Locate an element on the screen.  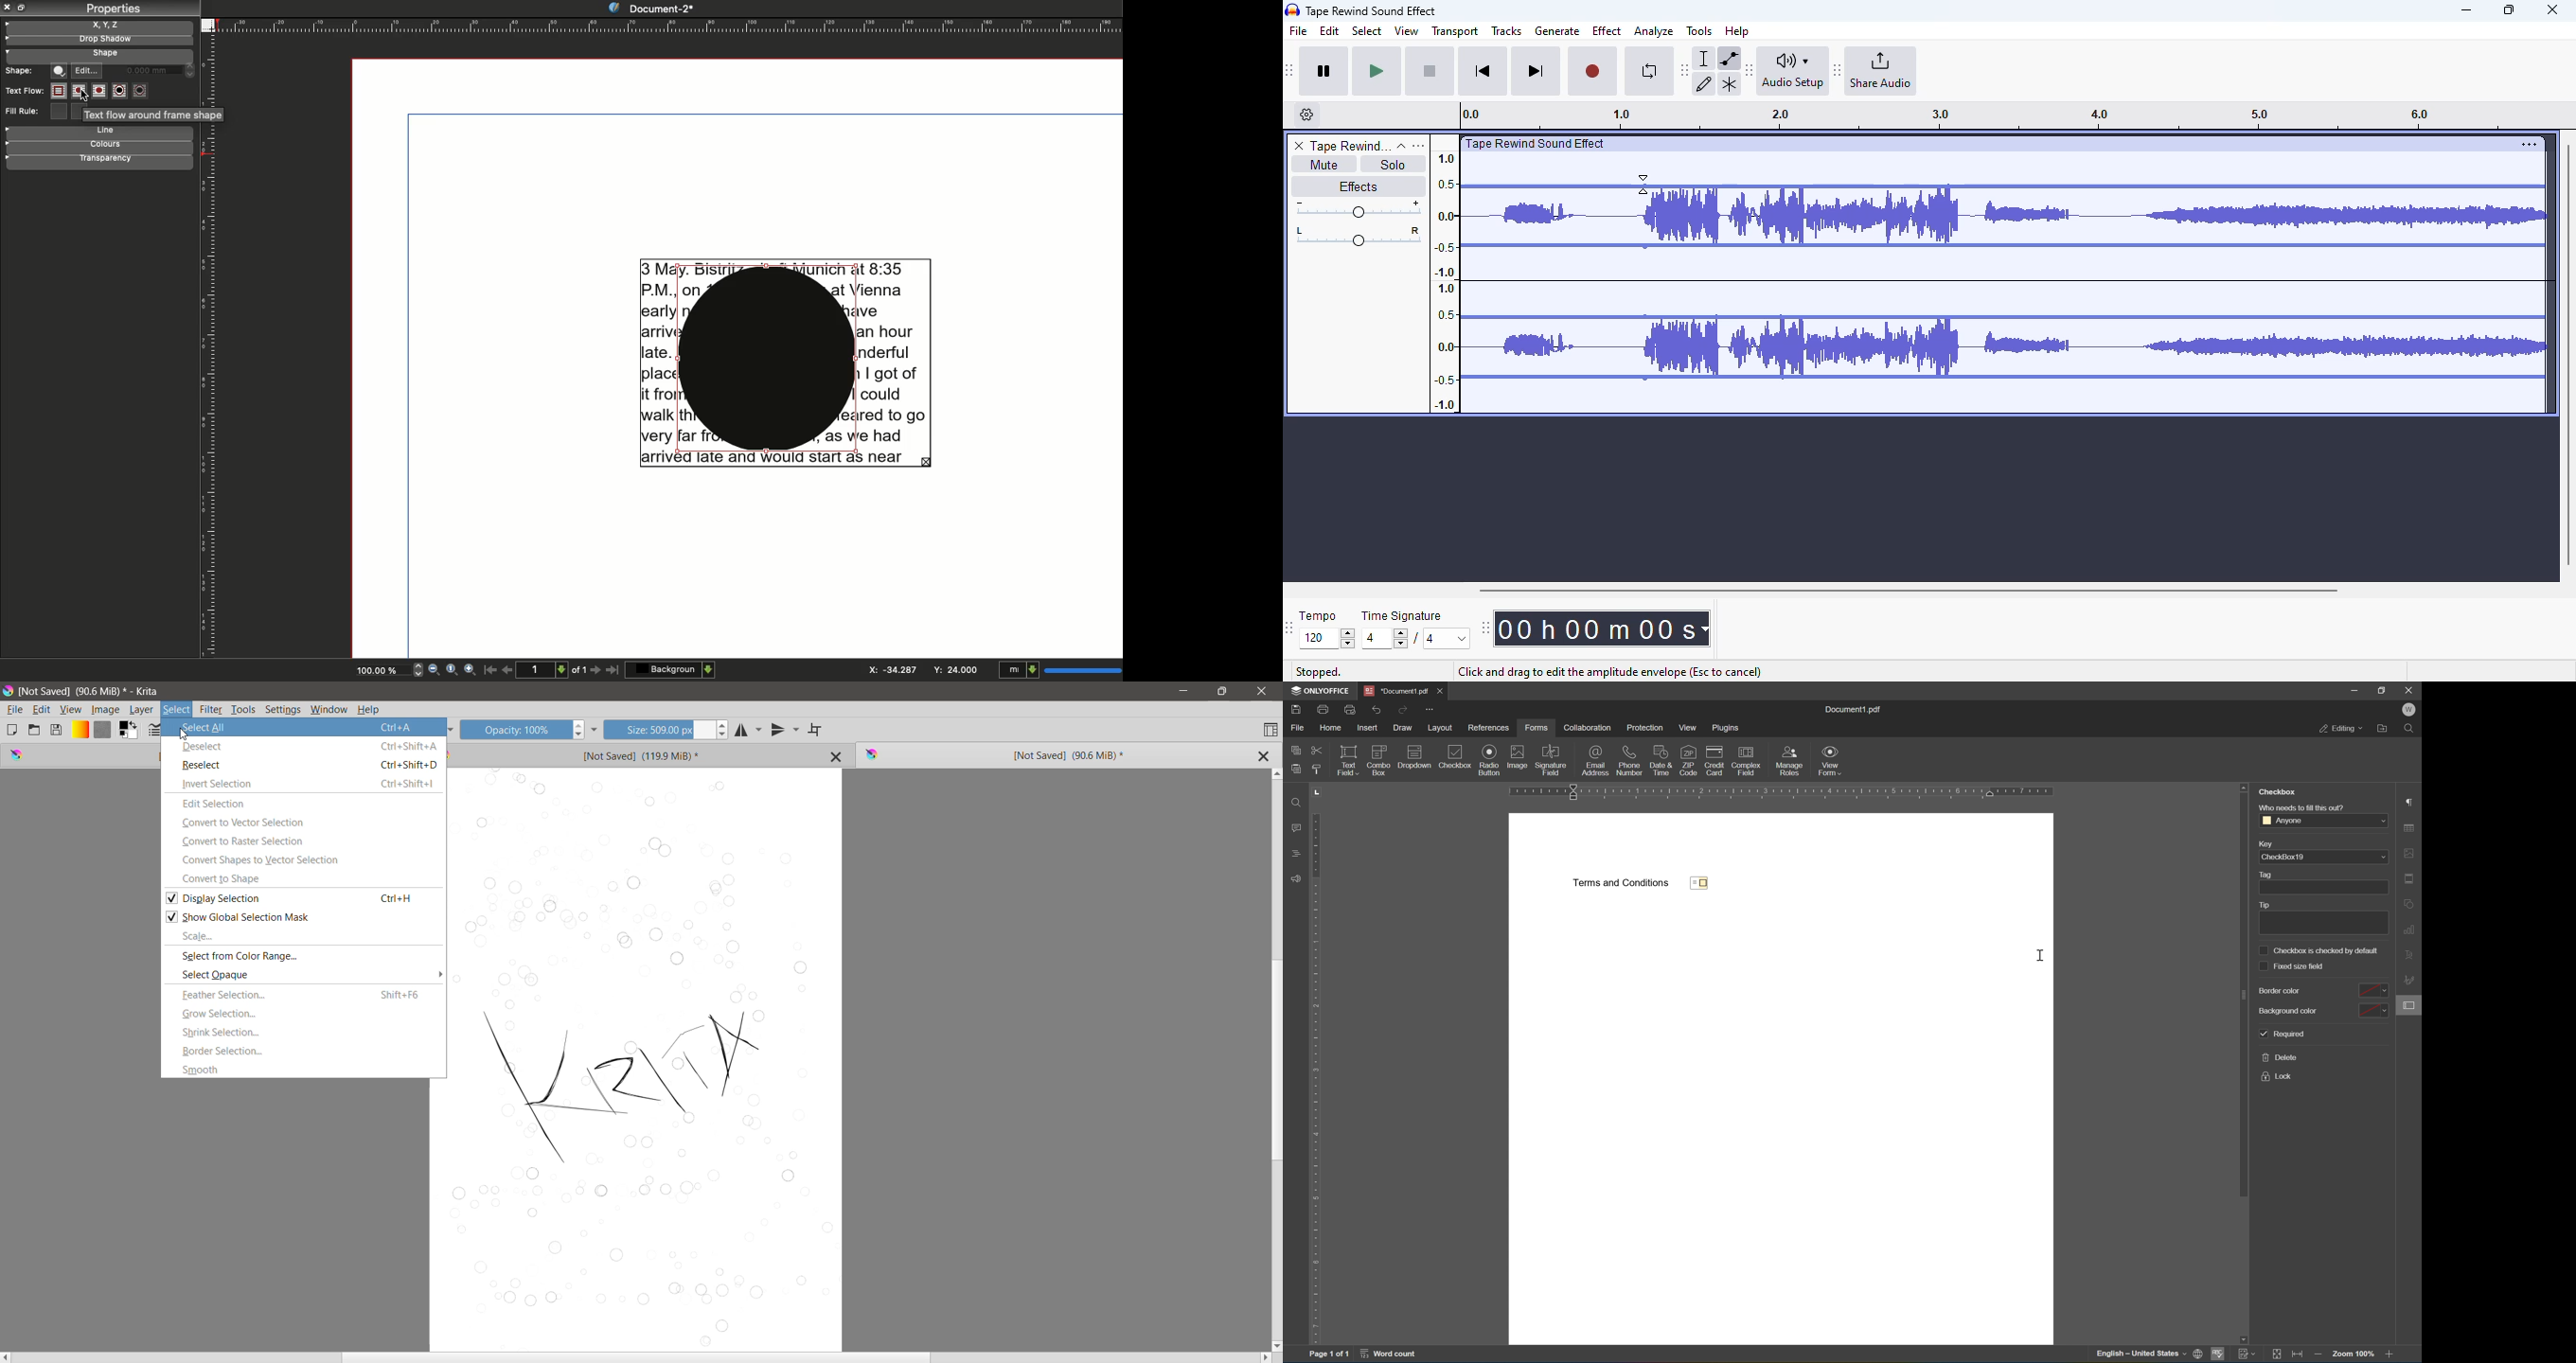
Drop shadow is located at coordinates (99, 39).